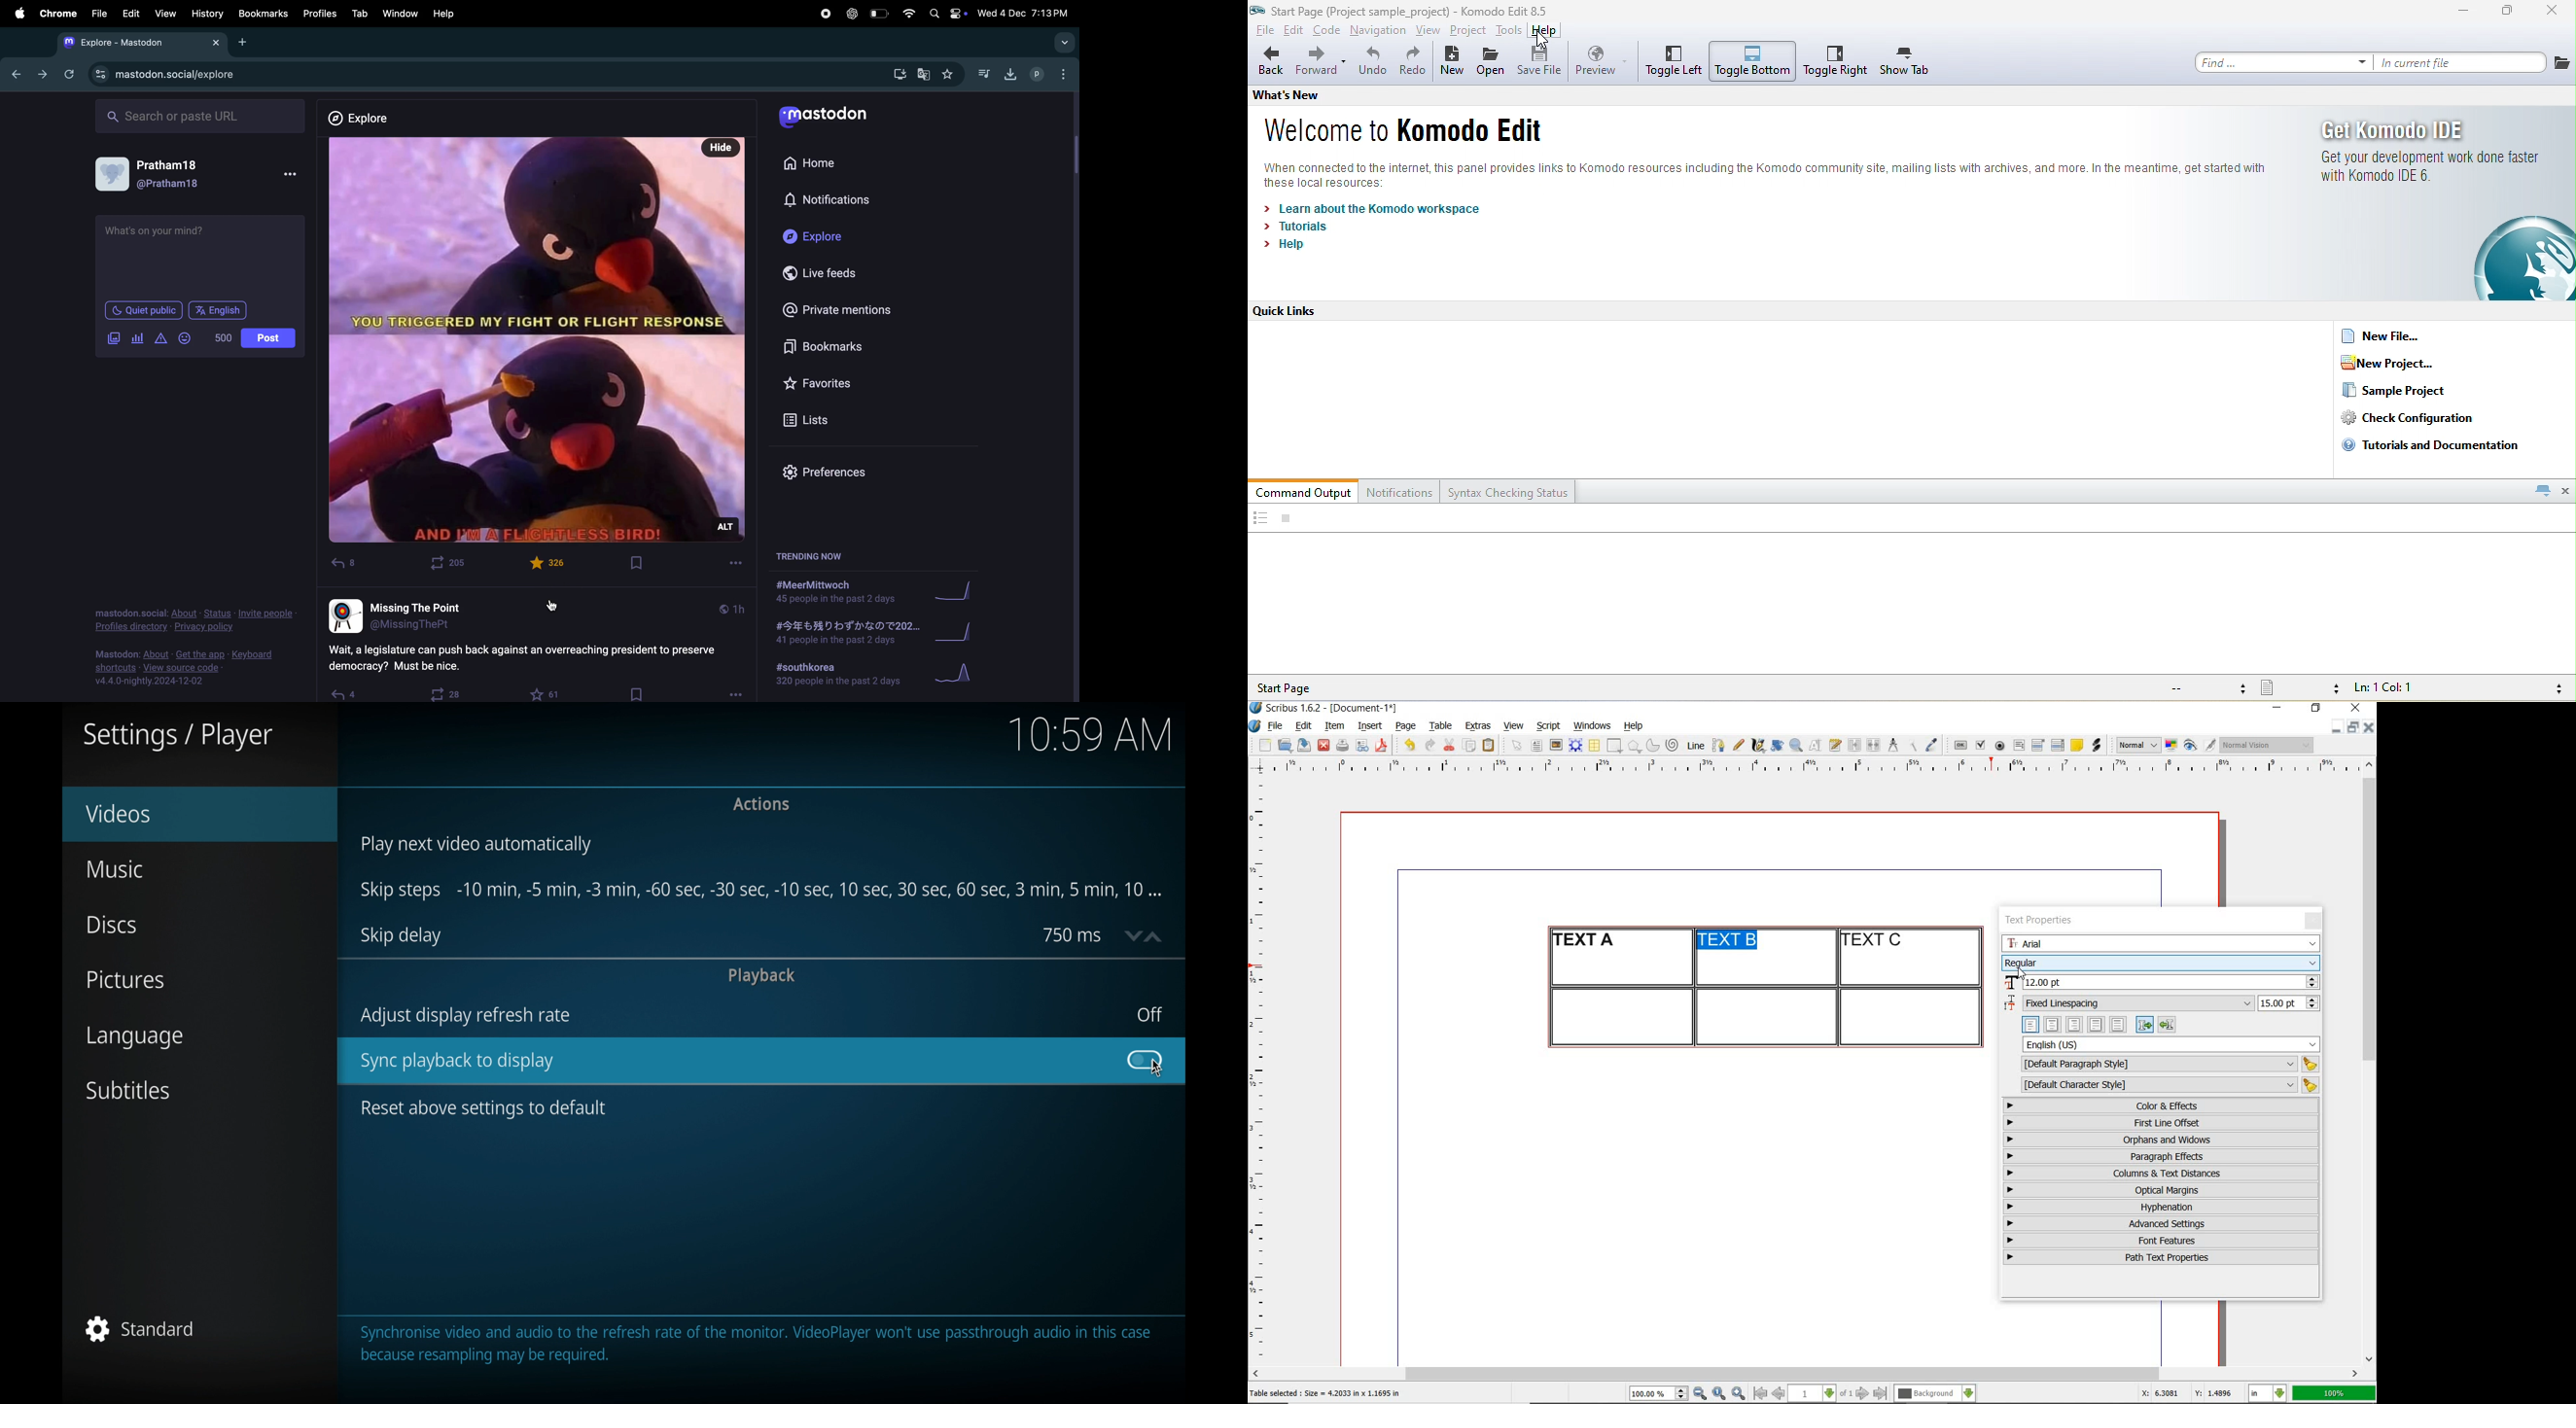 This screenshot has height=1428, width=2576. What do you see at coordinates (2354, 726) in the screenshot?
I see `restore` at bounding box center [2354, 726].